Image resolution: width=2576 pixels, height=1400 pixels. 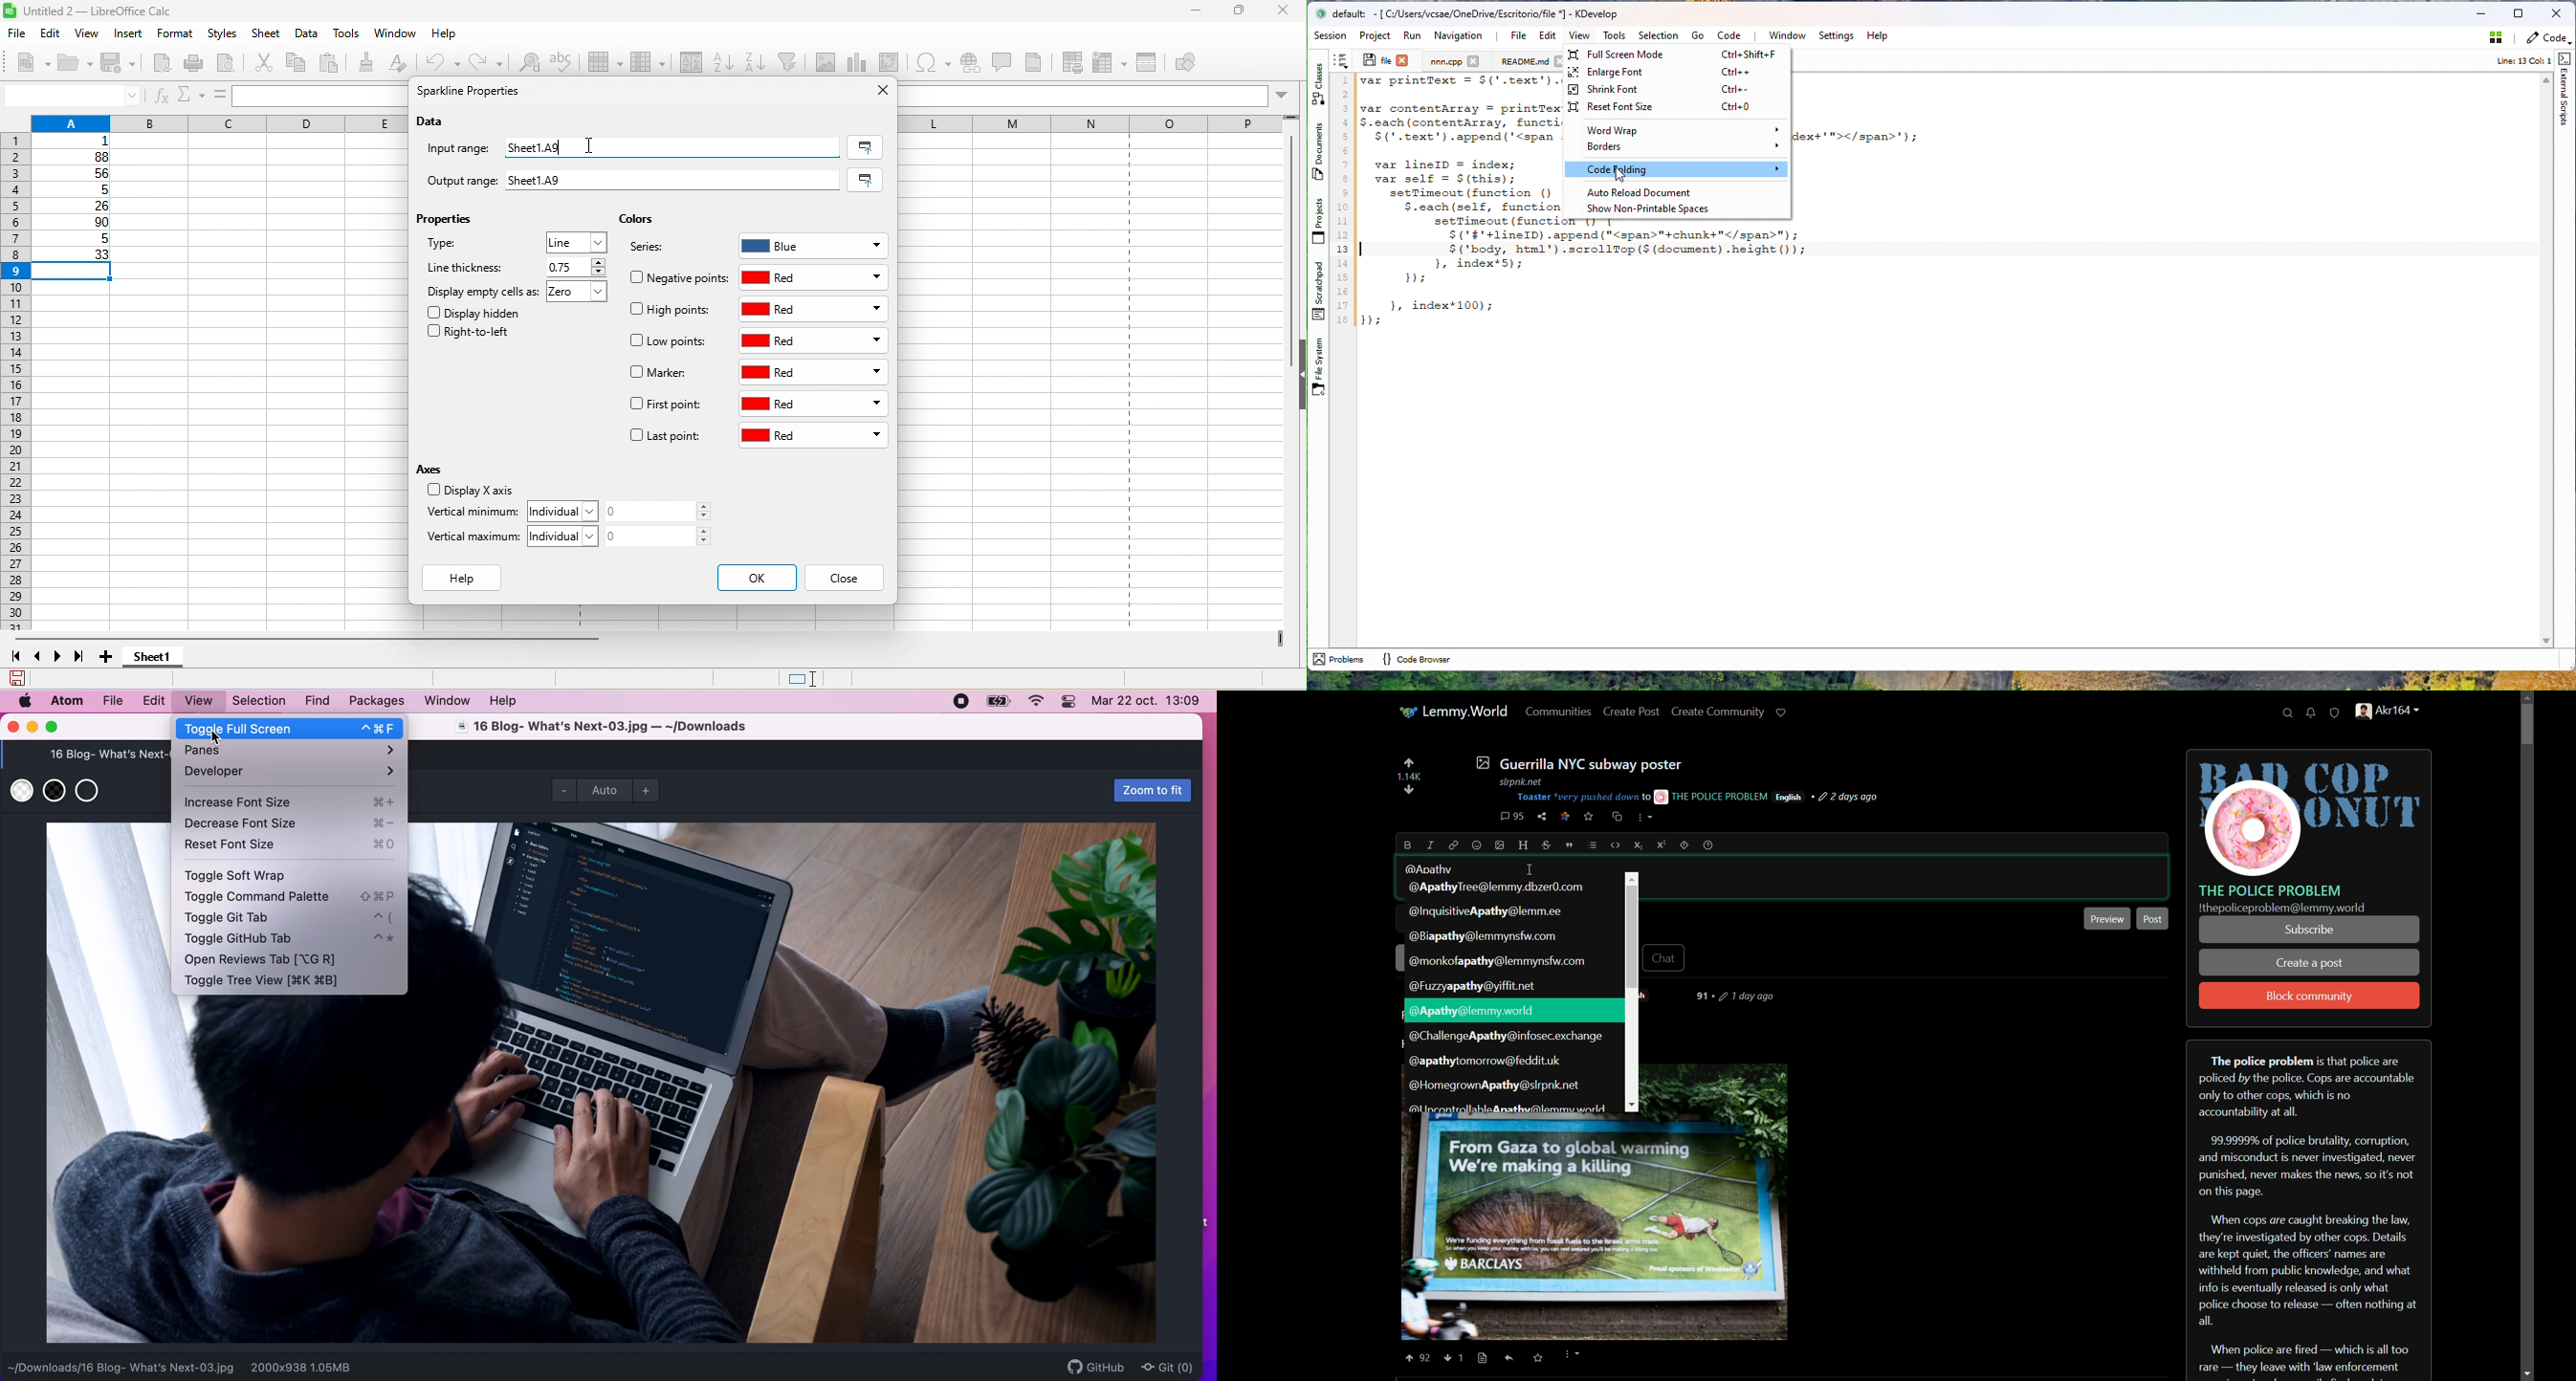 What do you see at coordinates (395, 35) in the screenshot?
I see `window` at bounding box center [395, 35].